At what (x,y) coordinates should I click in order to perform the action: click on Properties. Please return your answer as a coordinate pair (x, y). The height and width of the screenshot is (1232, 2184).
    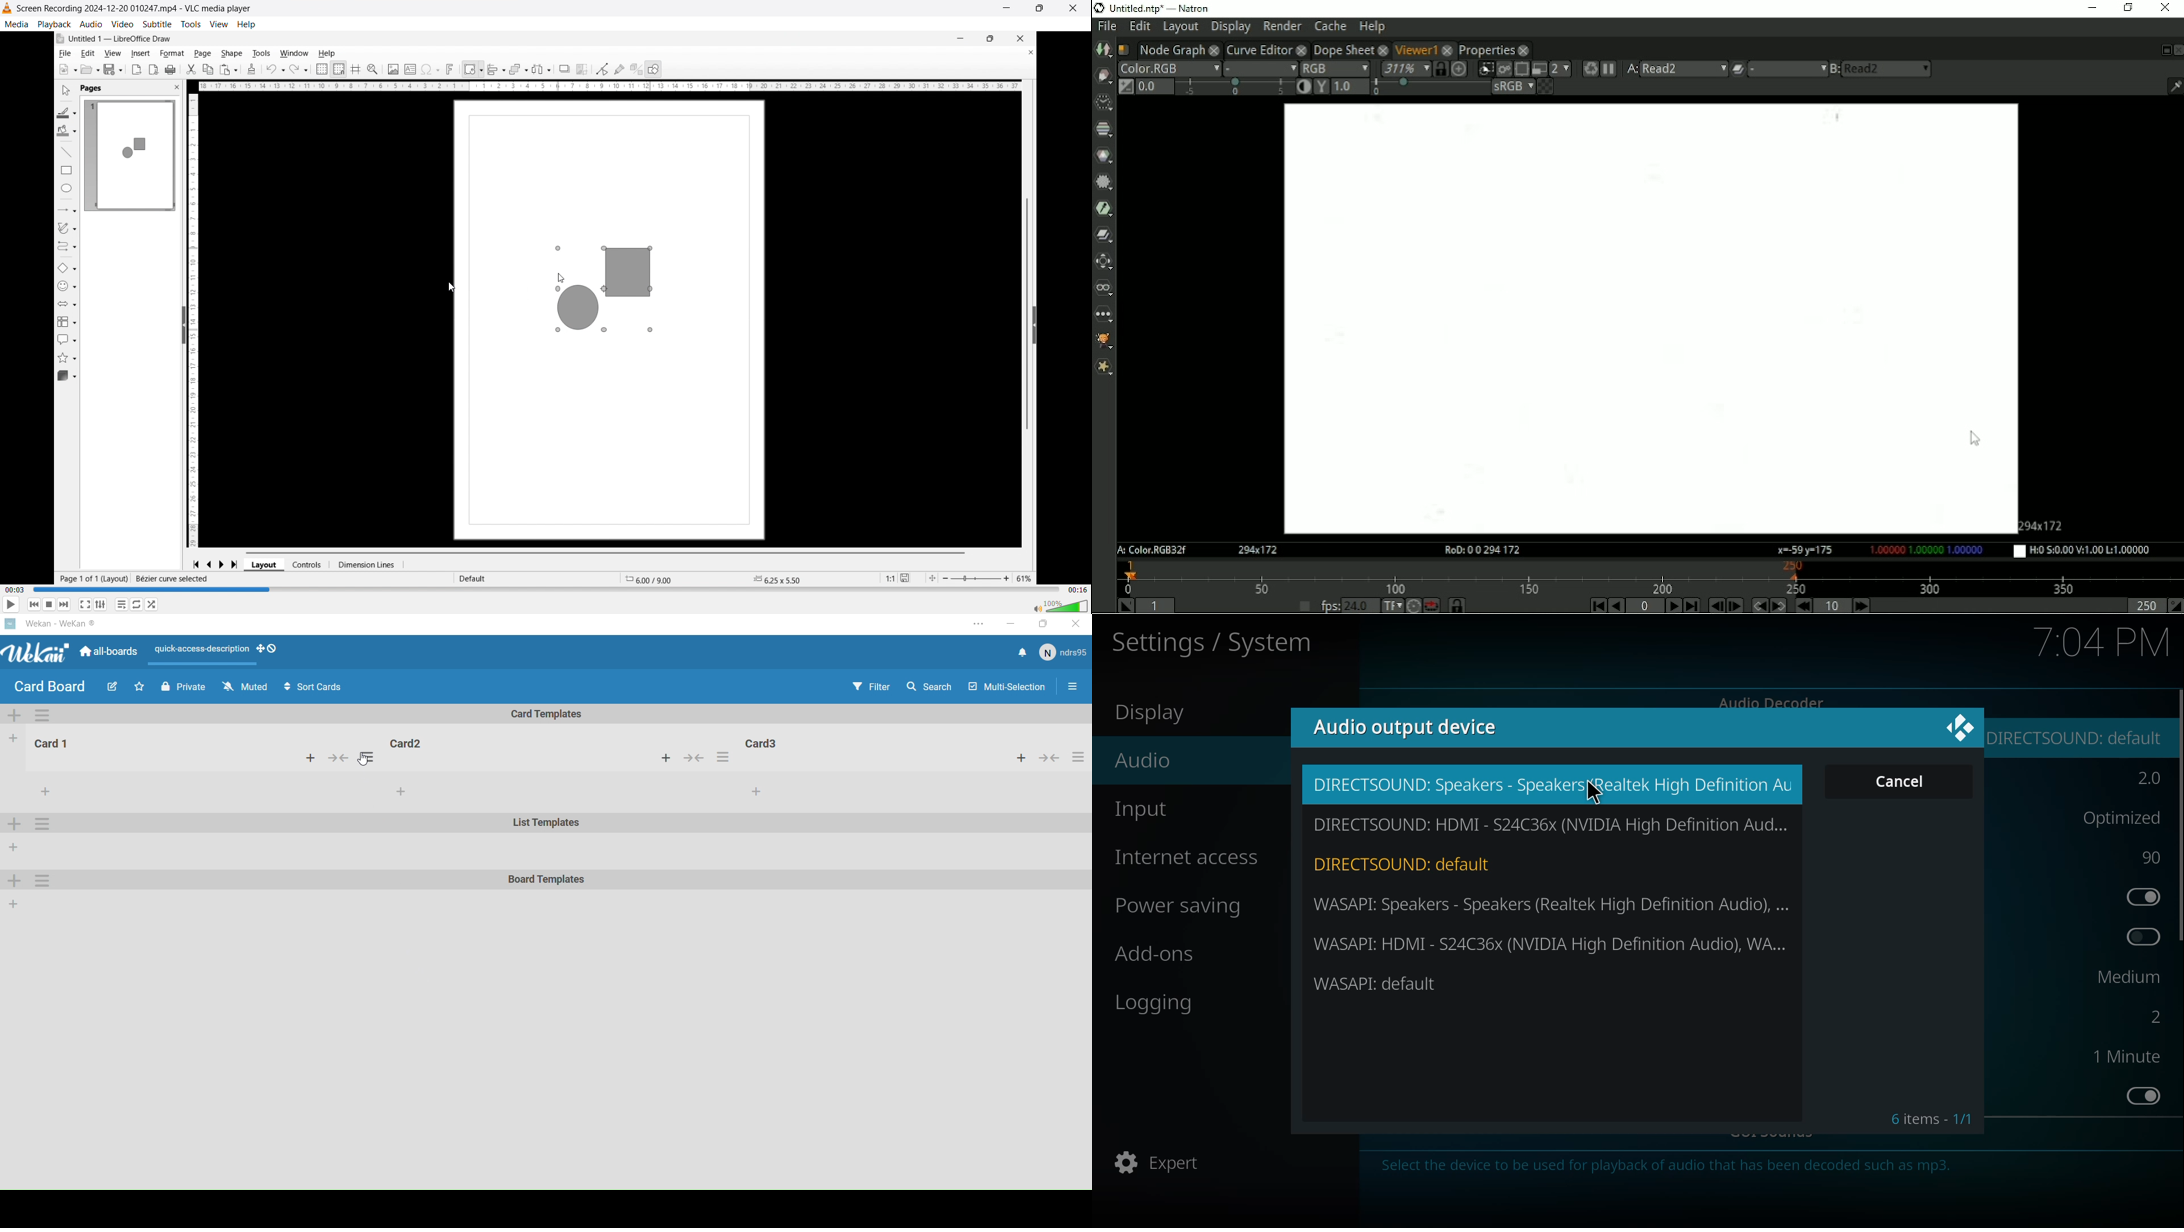
    Looking at the image, I should click on (1487, 50).